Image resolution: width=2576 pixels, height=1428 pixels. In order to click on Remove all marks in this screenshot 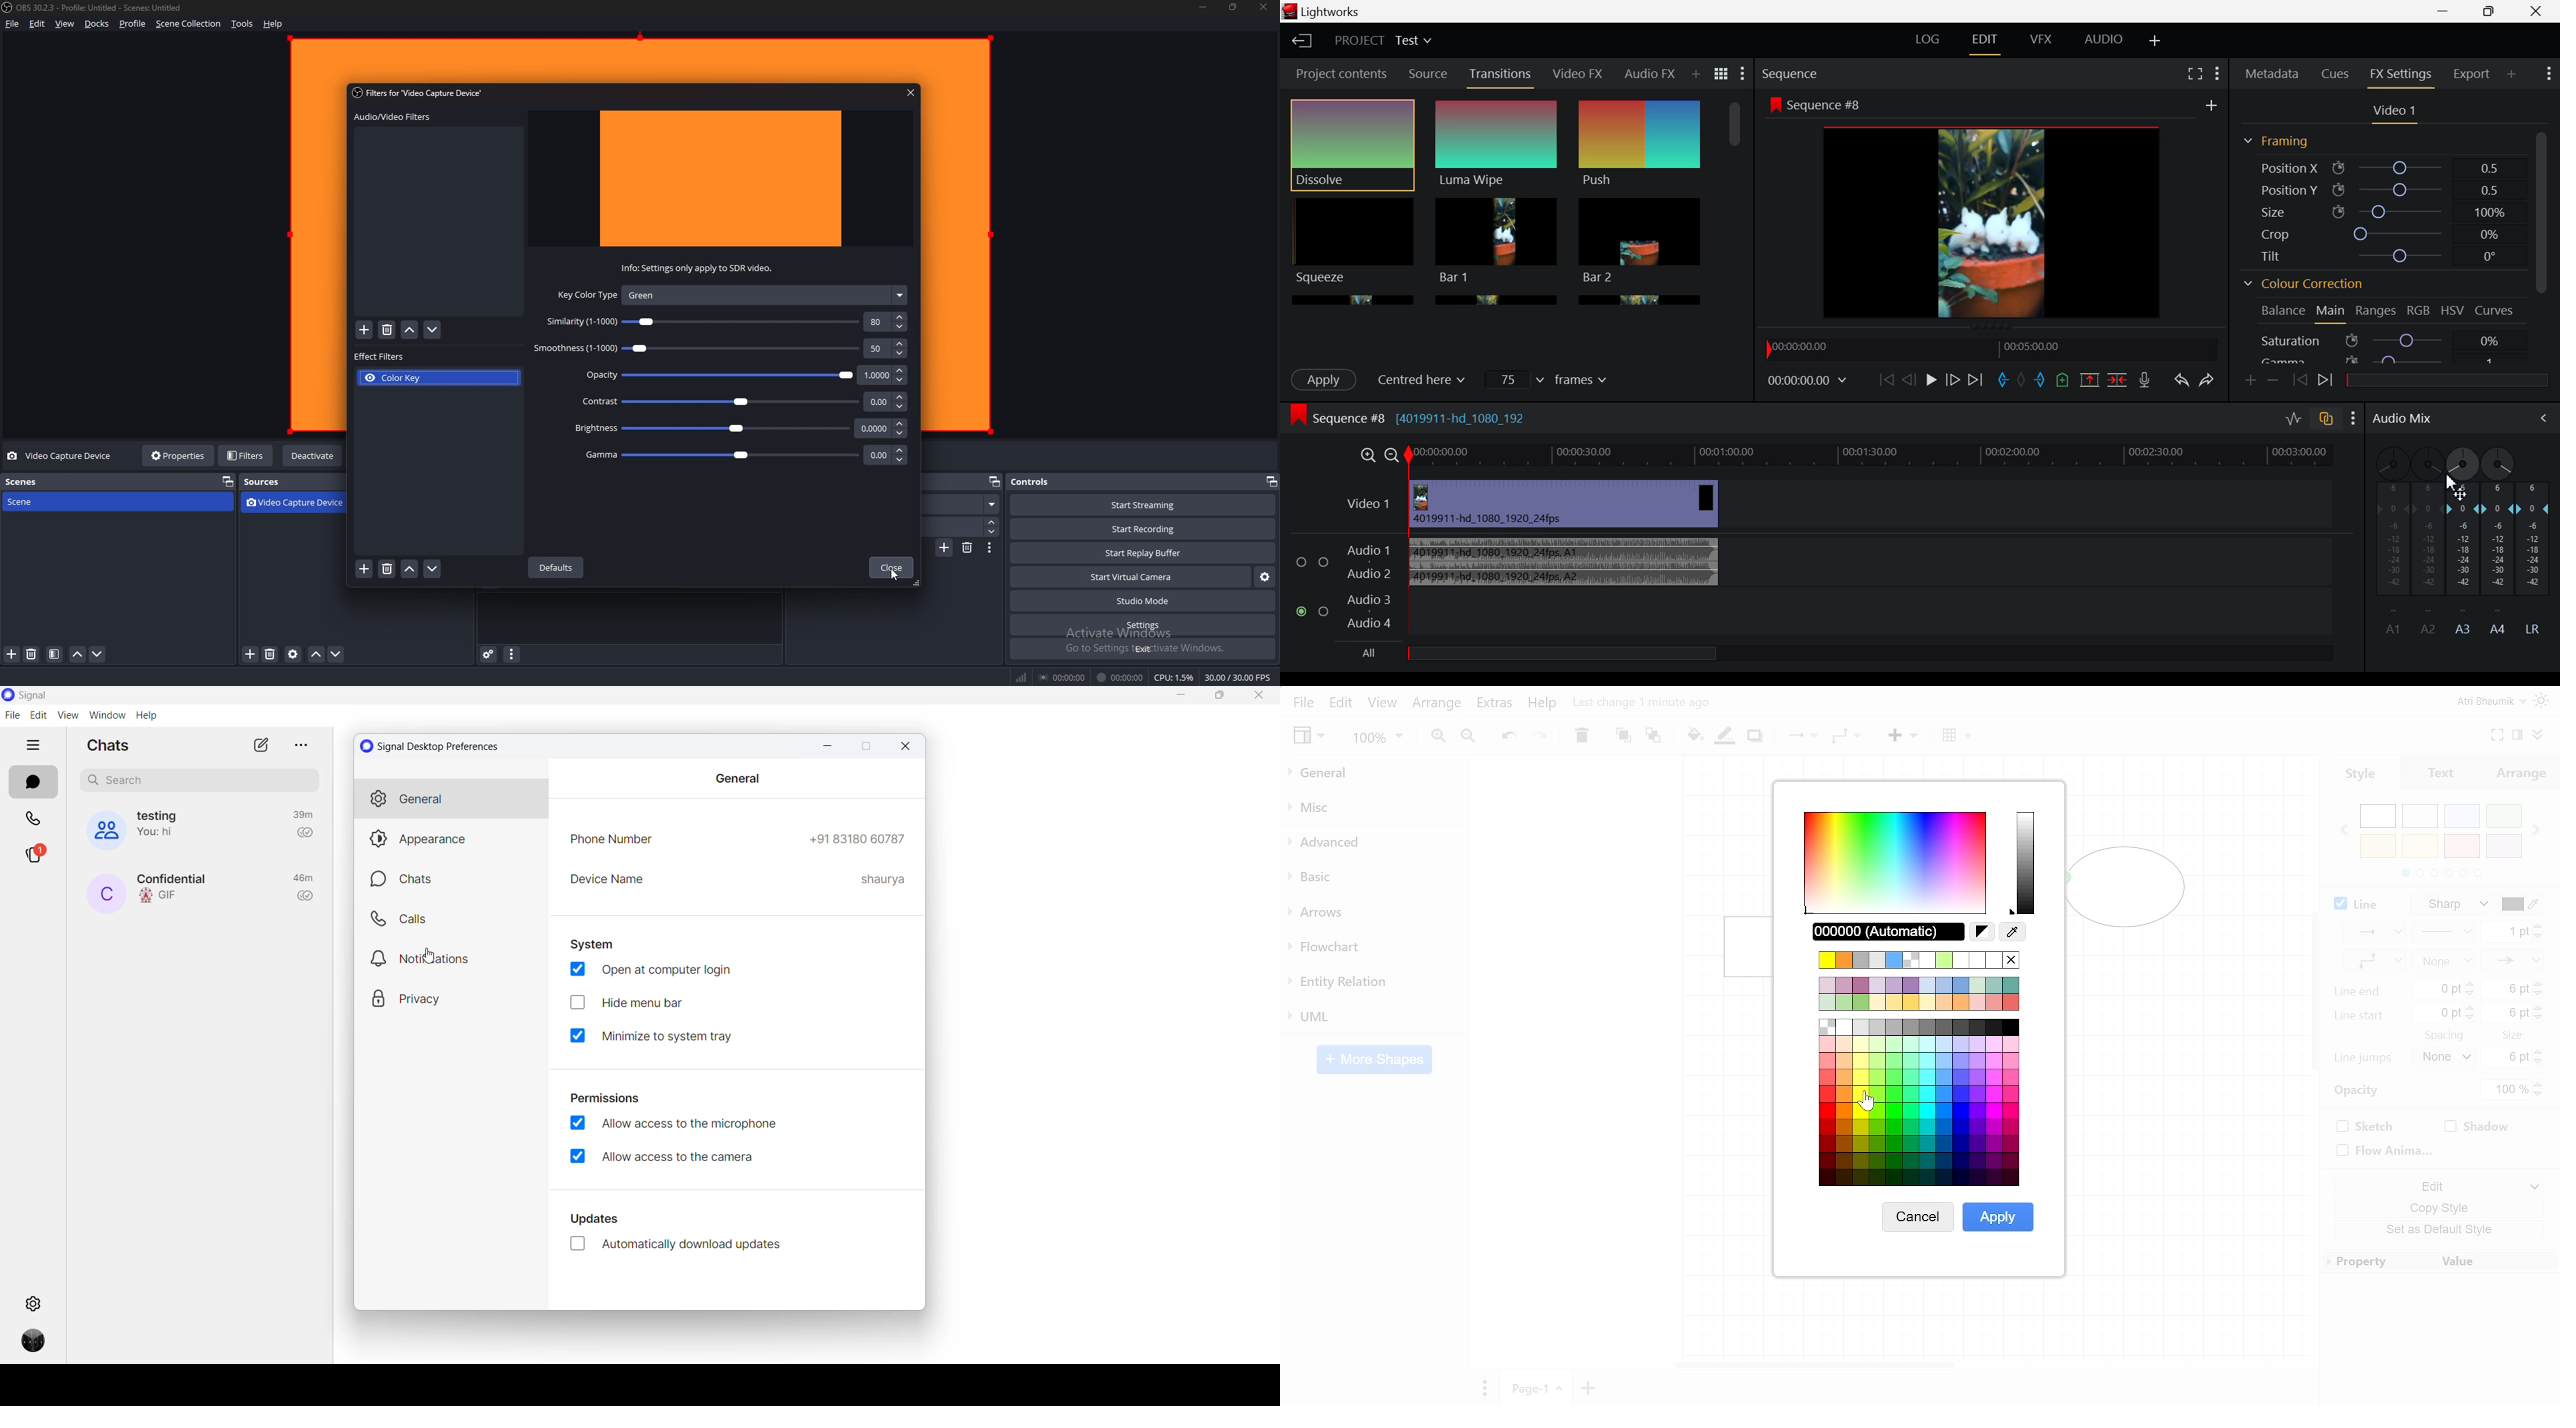, I will do `click(2021, 380)`.